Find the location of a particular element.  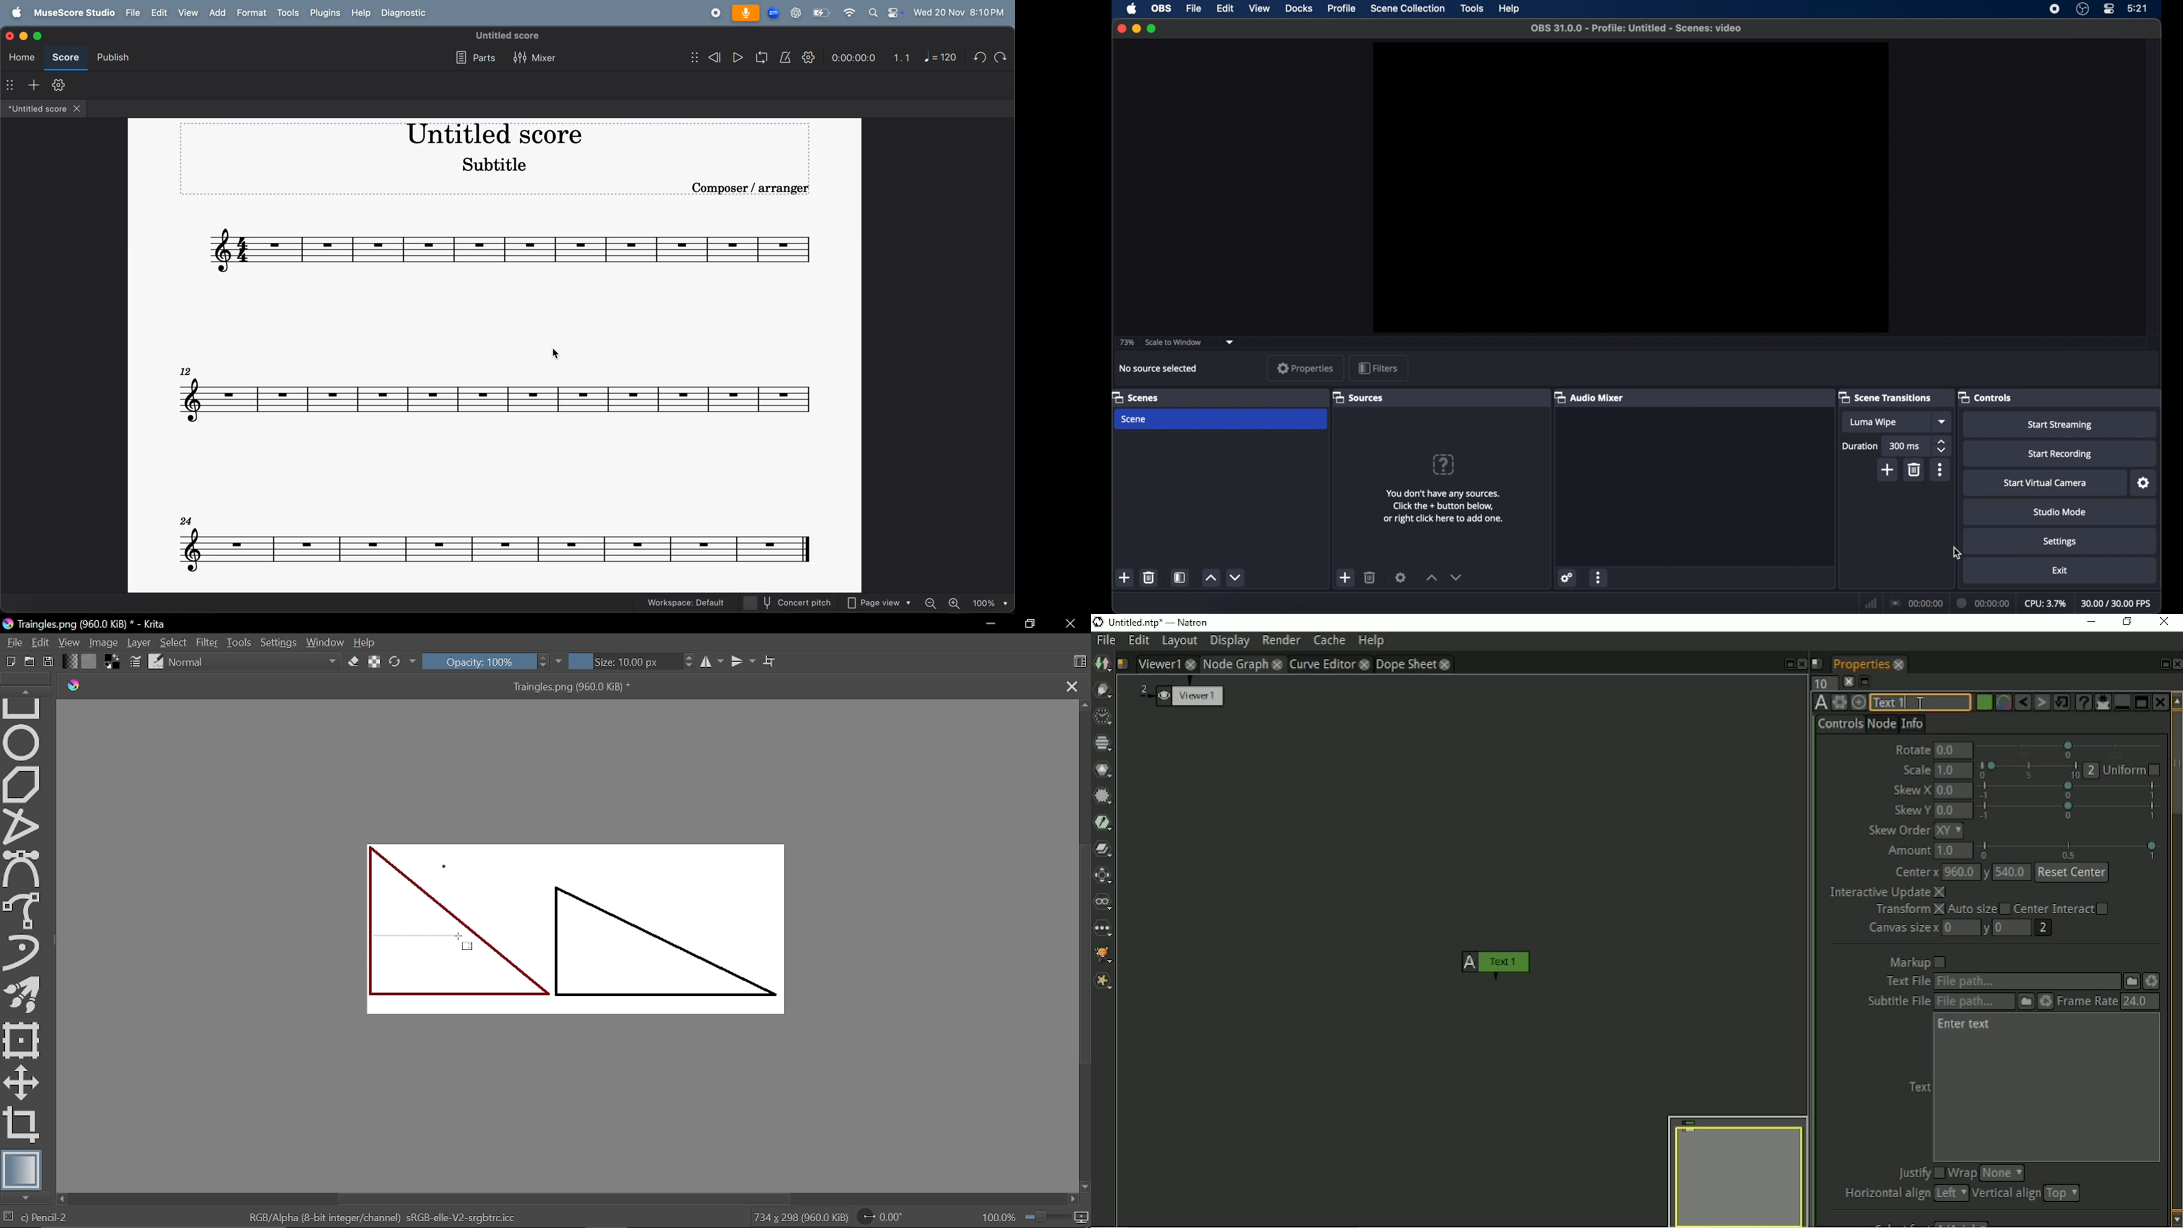

scene filters is located at coordinates (1180, 578).